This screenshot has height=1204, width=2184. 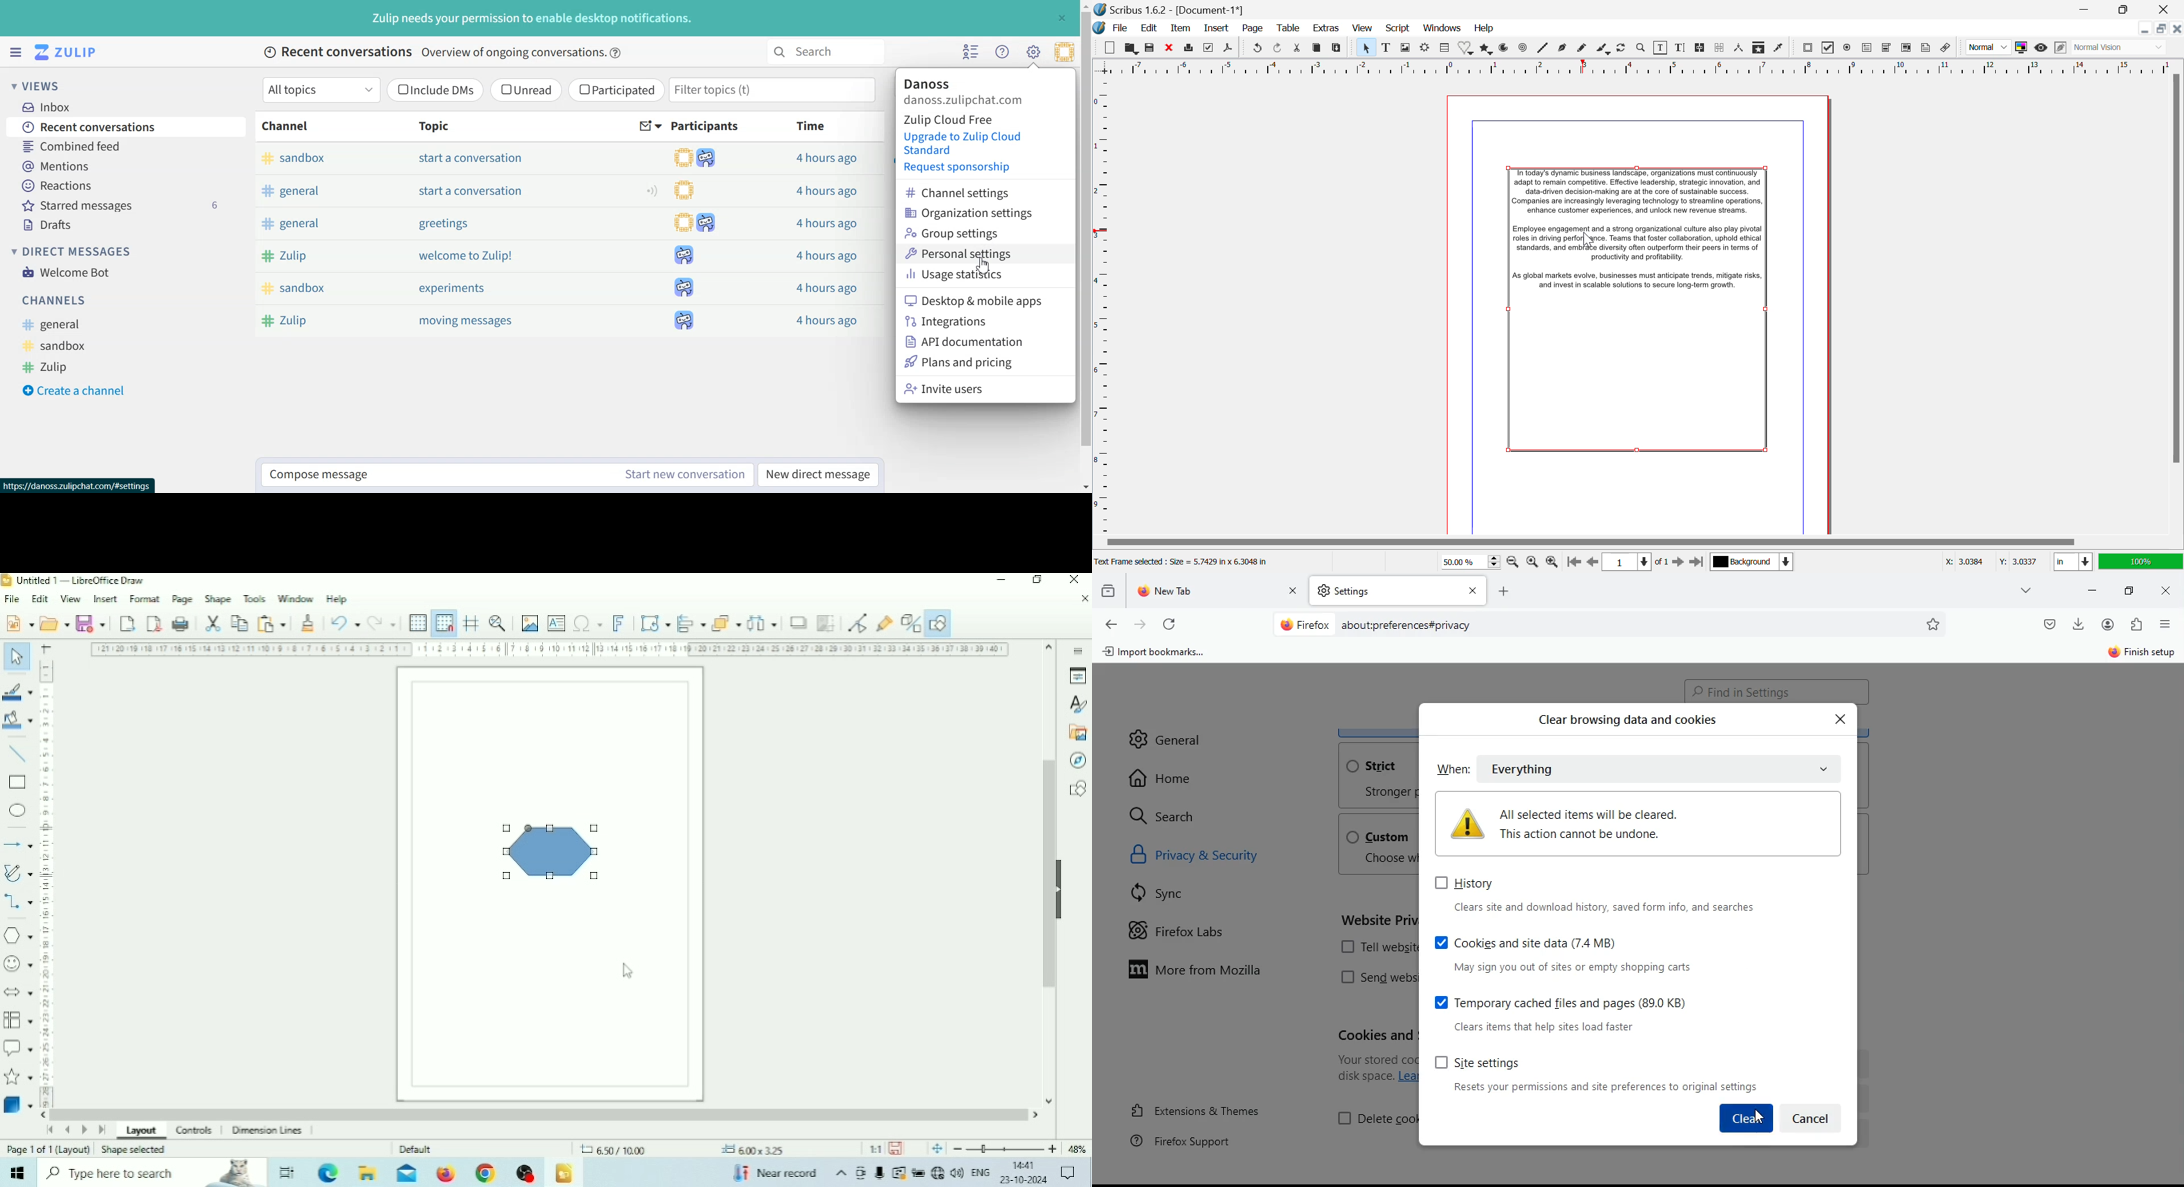 What do you see at coordinates (1926, 49) in the screenshot?
I see `Text Annotation` at bounding box center [1926, 49].